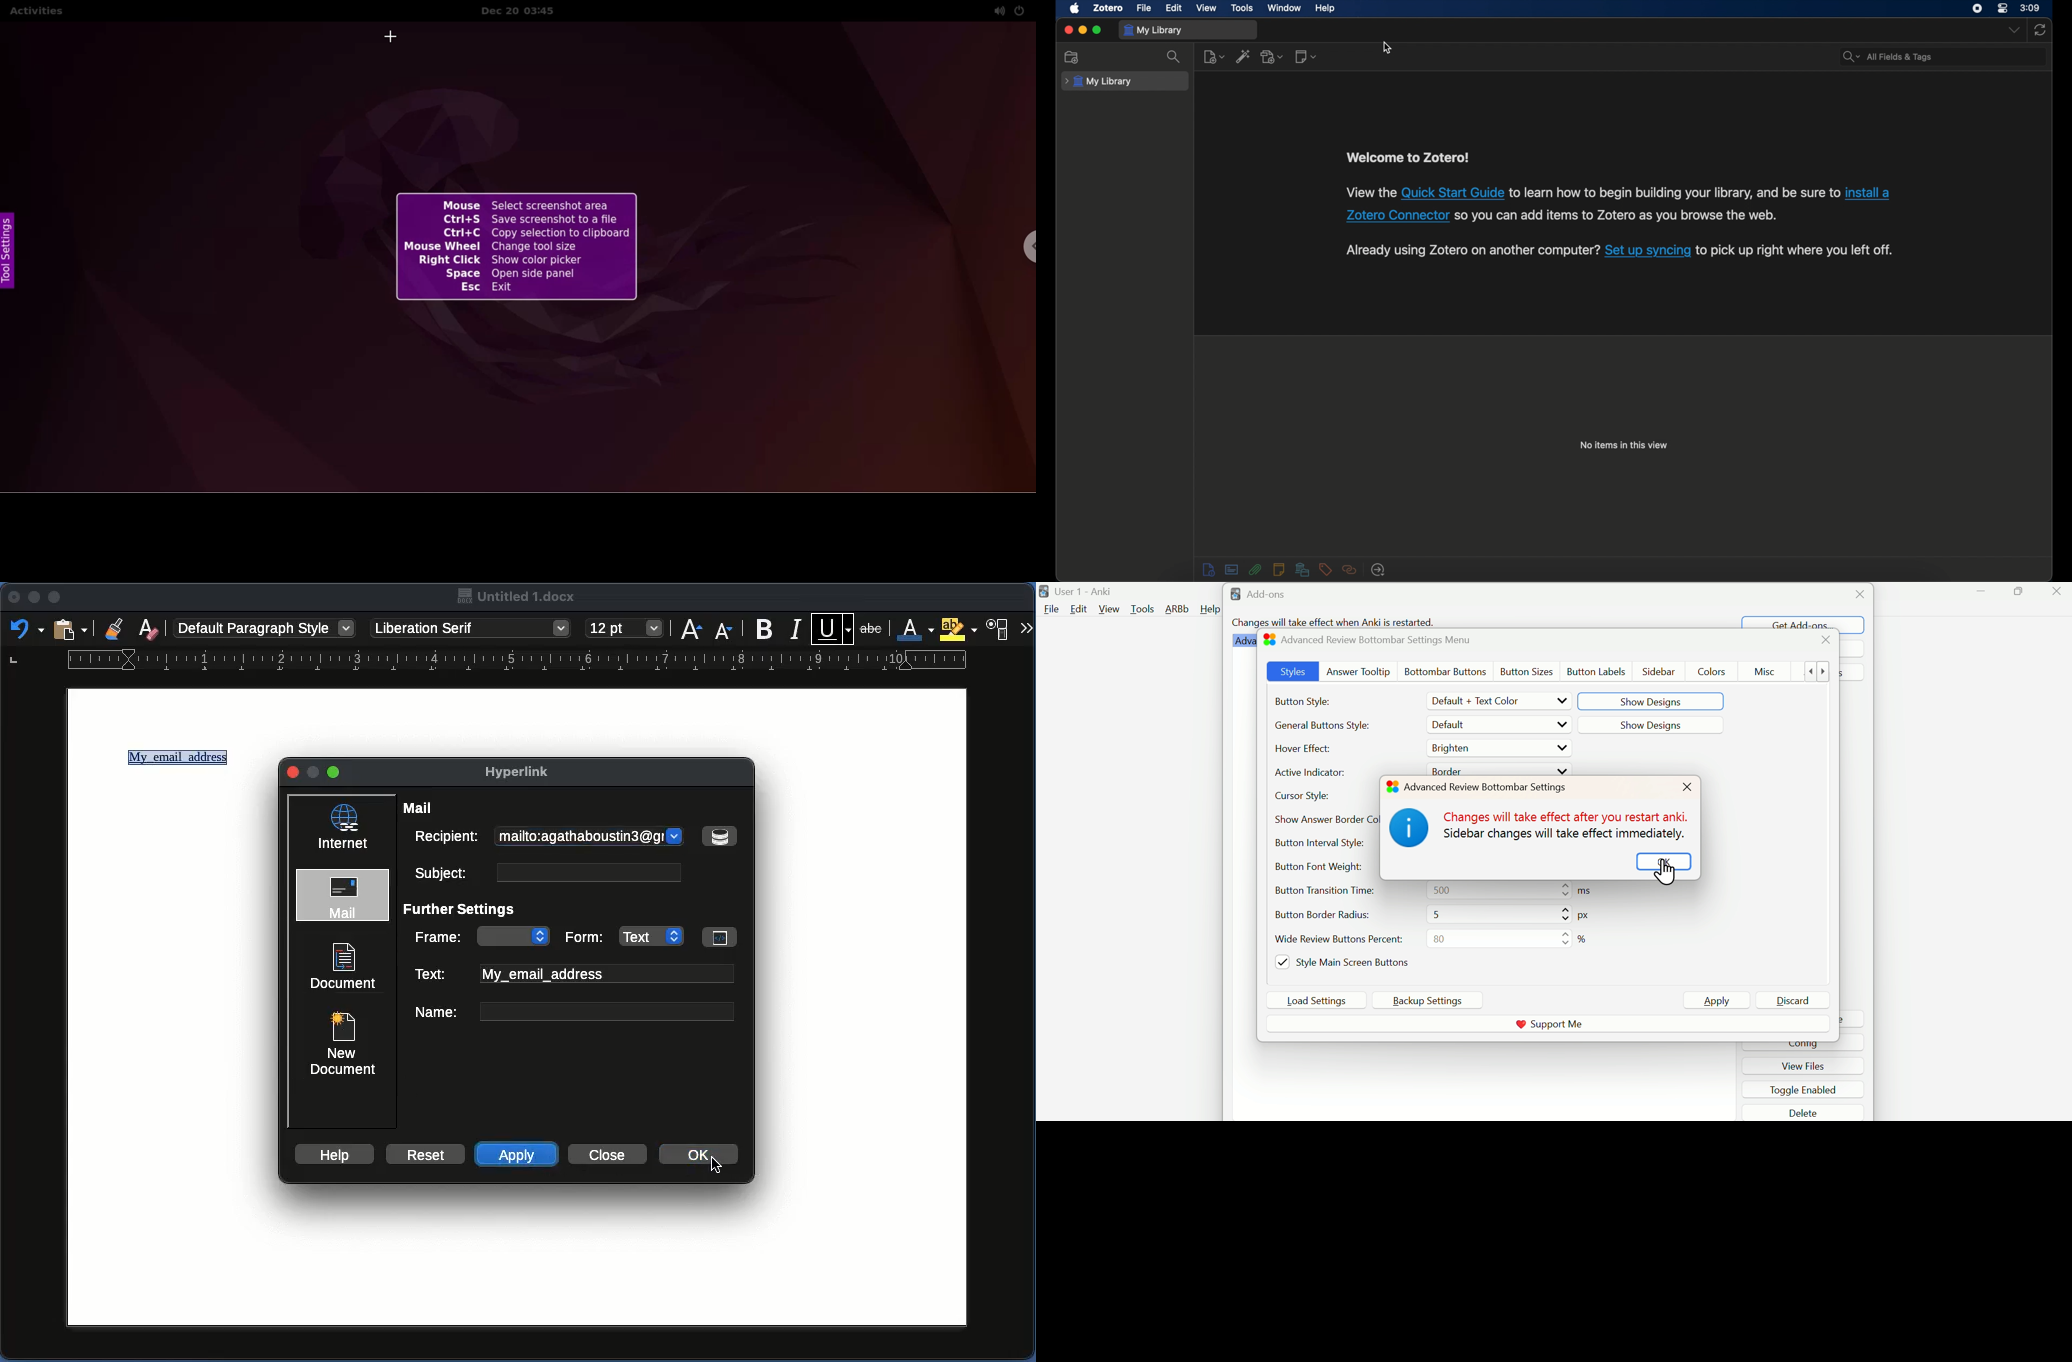 Image resolution: width=2072 pixels, height=1372 pixels. I want to click on Get Add-ons..., so click(1799, 625).